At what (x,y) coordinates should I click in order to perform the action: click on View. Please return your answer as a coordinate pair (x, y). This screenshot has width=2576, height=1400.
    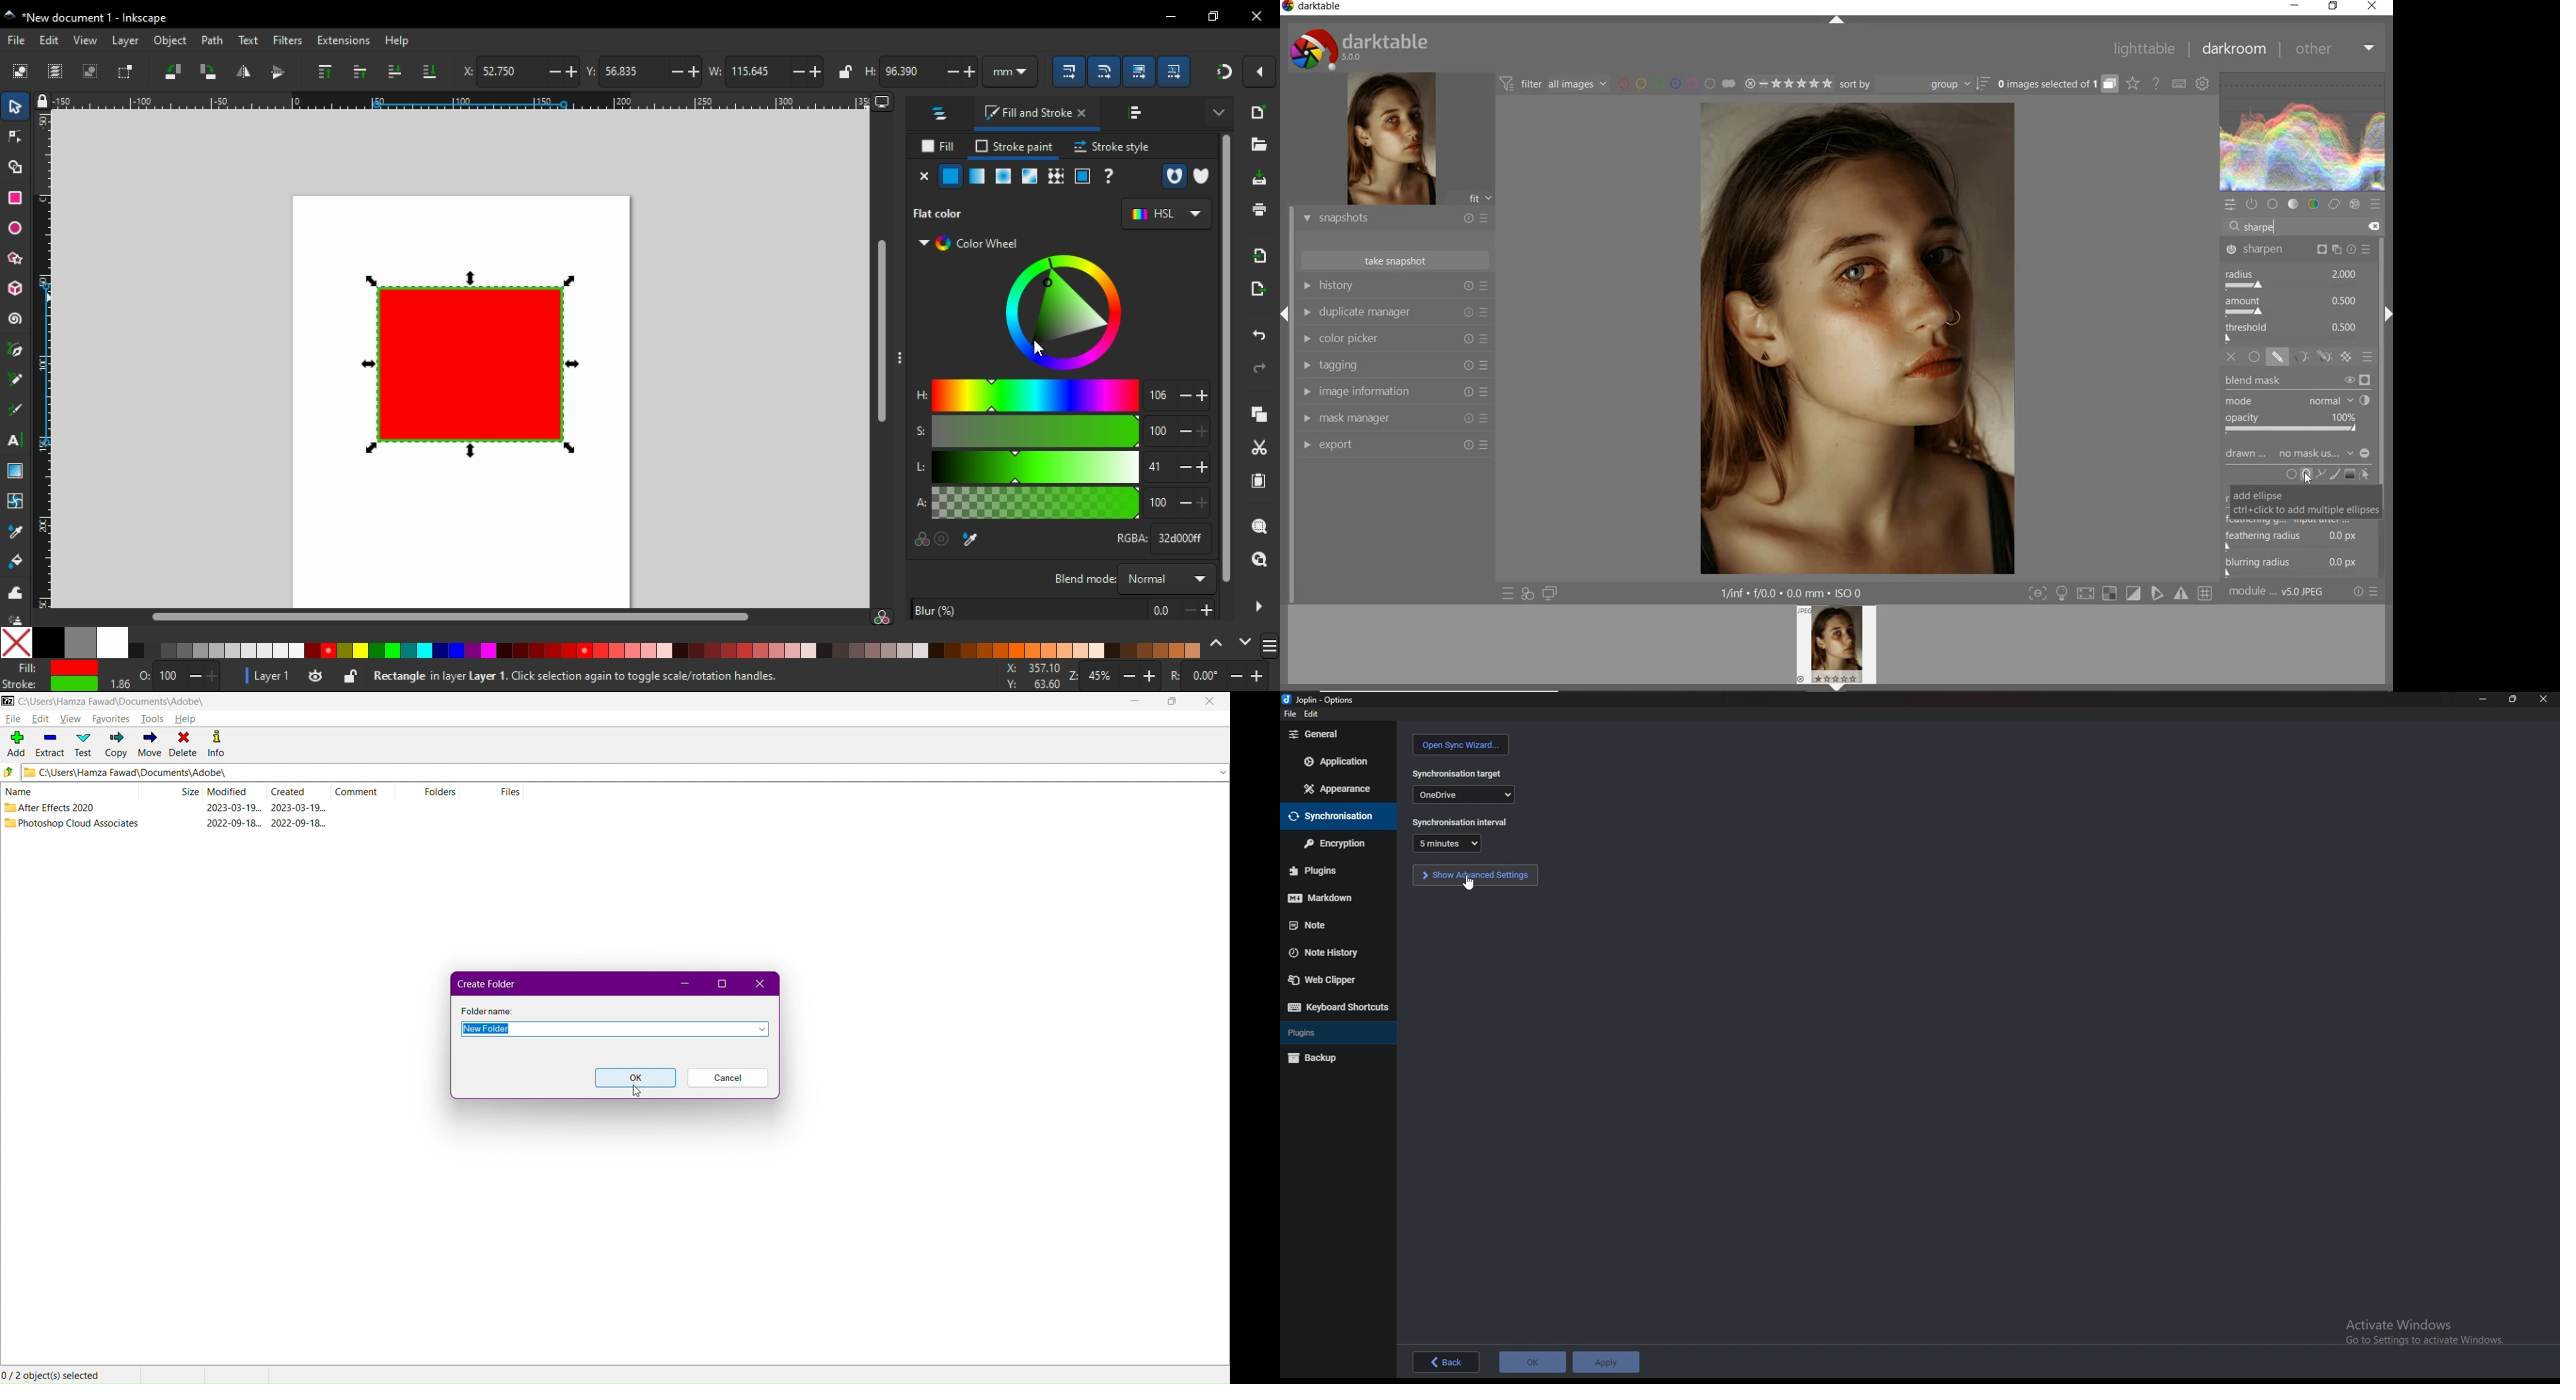
    Looking at the image, I should click on (70, 718).